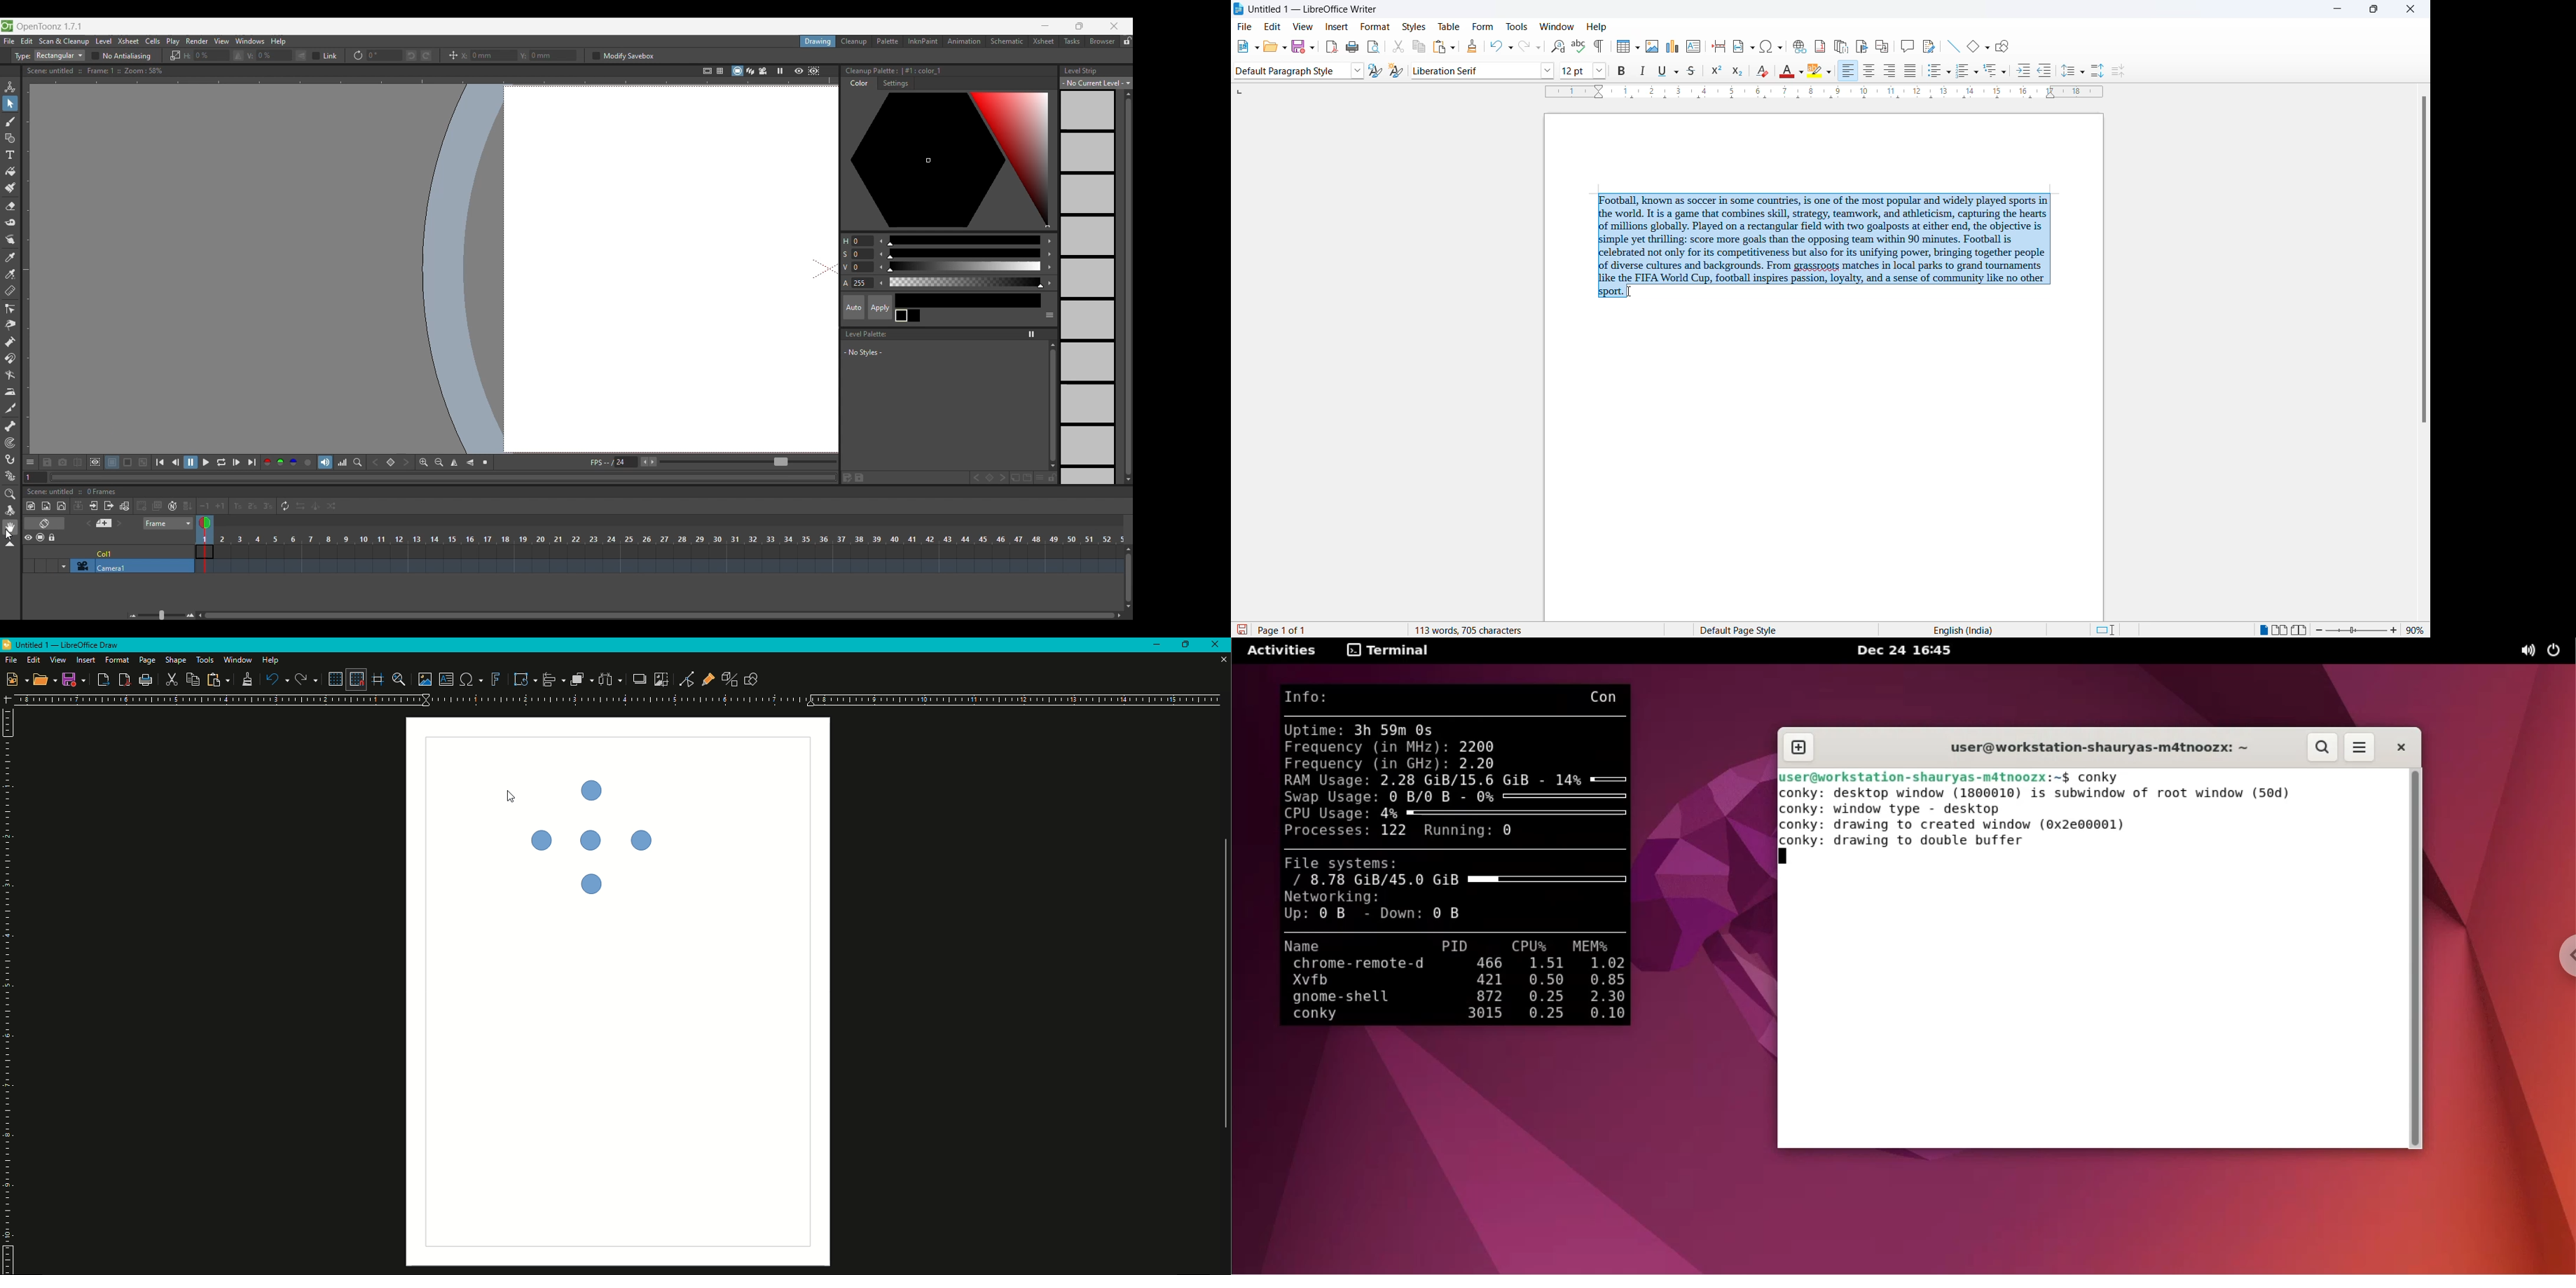 This screenshot has height=1288, width=2576. What do you see at coordinates (2332, 9) in the screenshot?
I see `minimize` at bounding box center [2332, 9].